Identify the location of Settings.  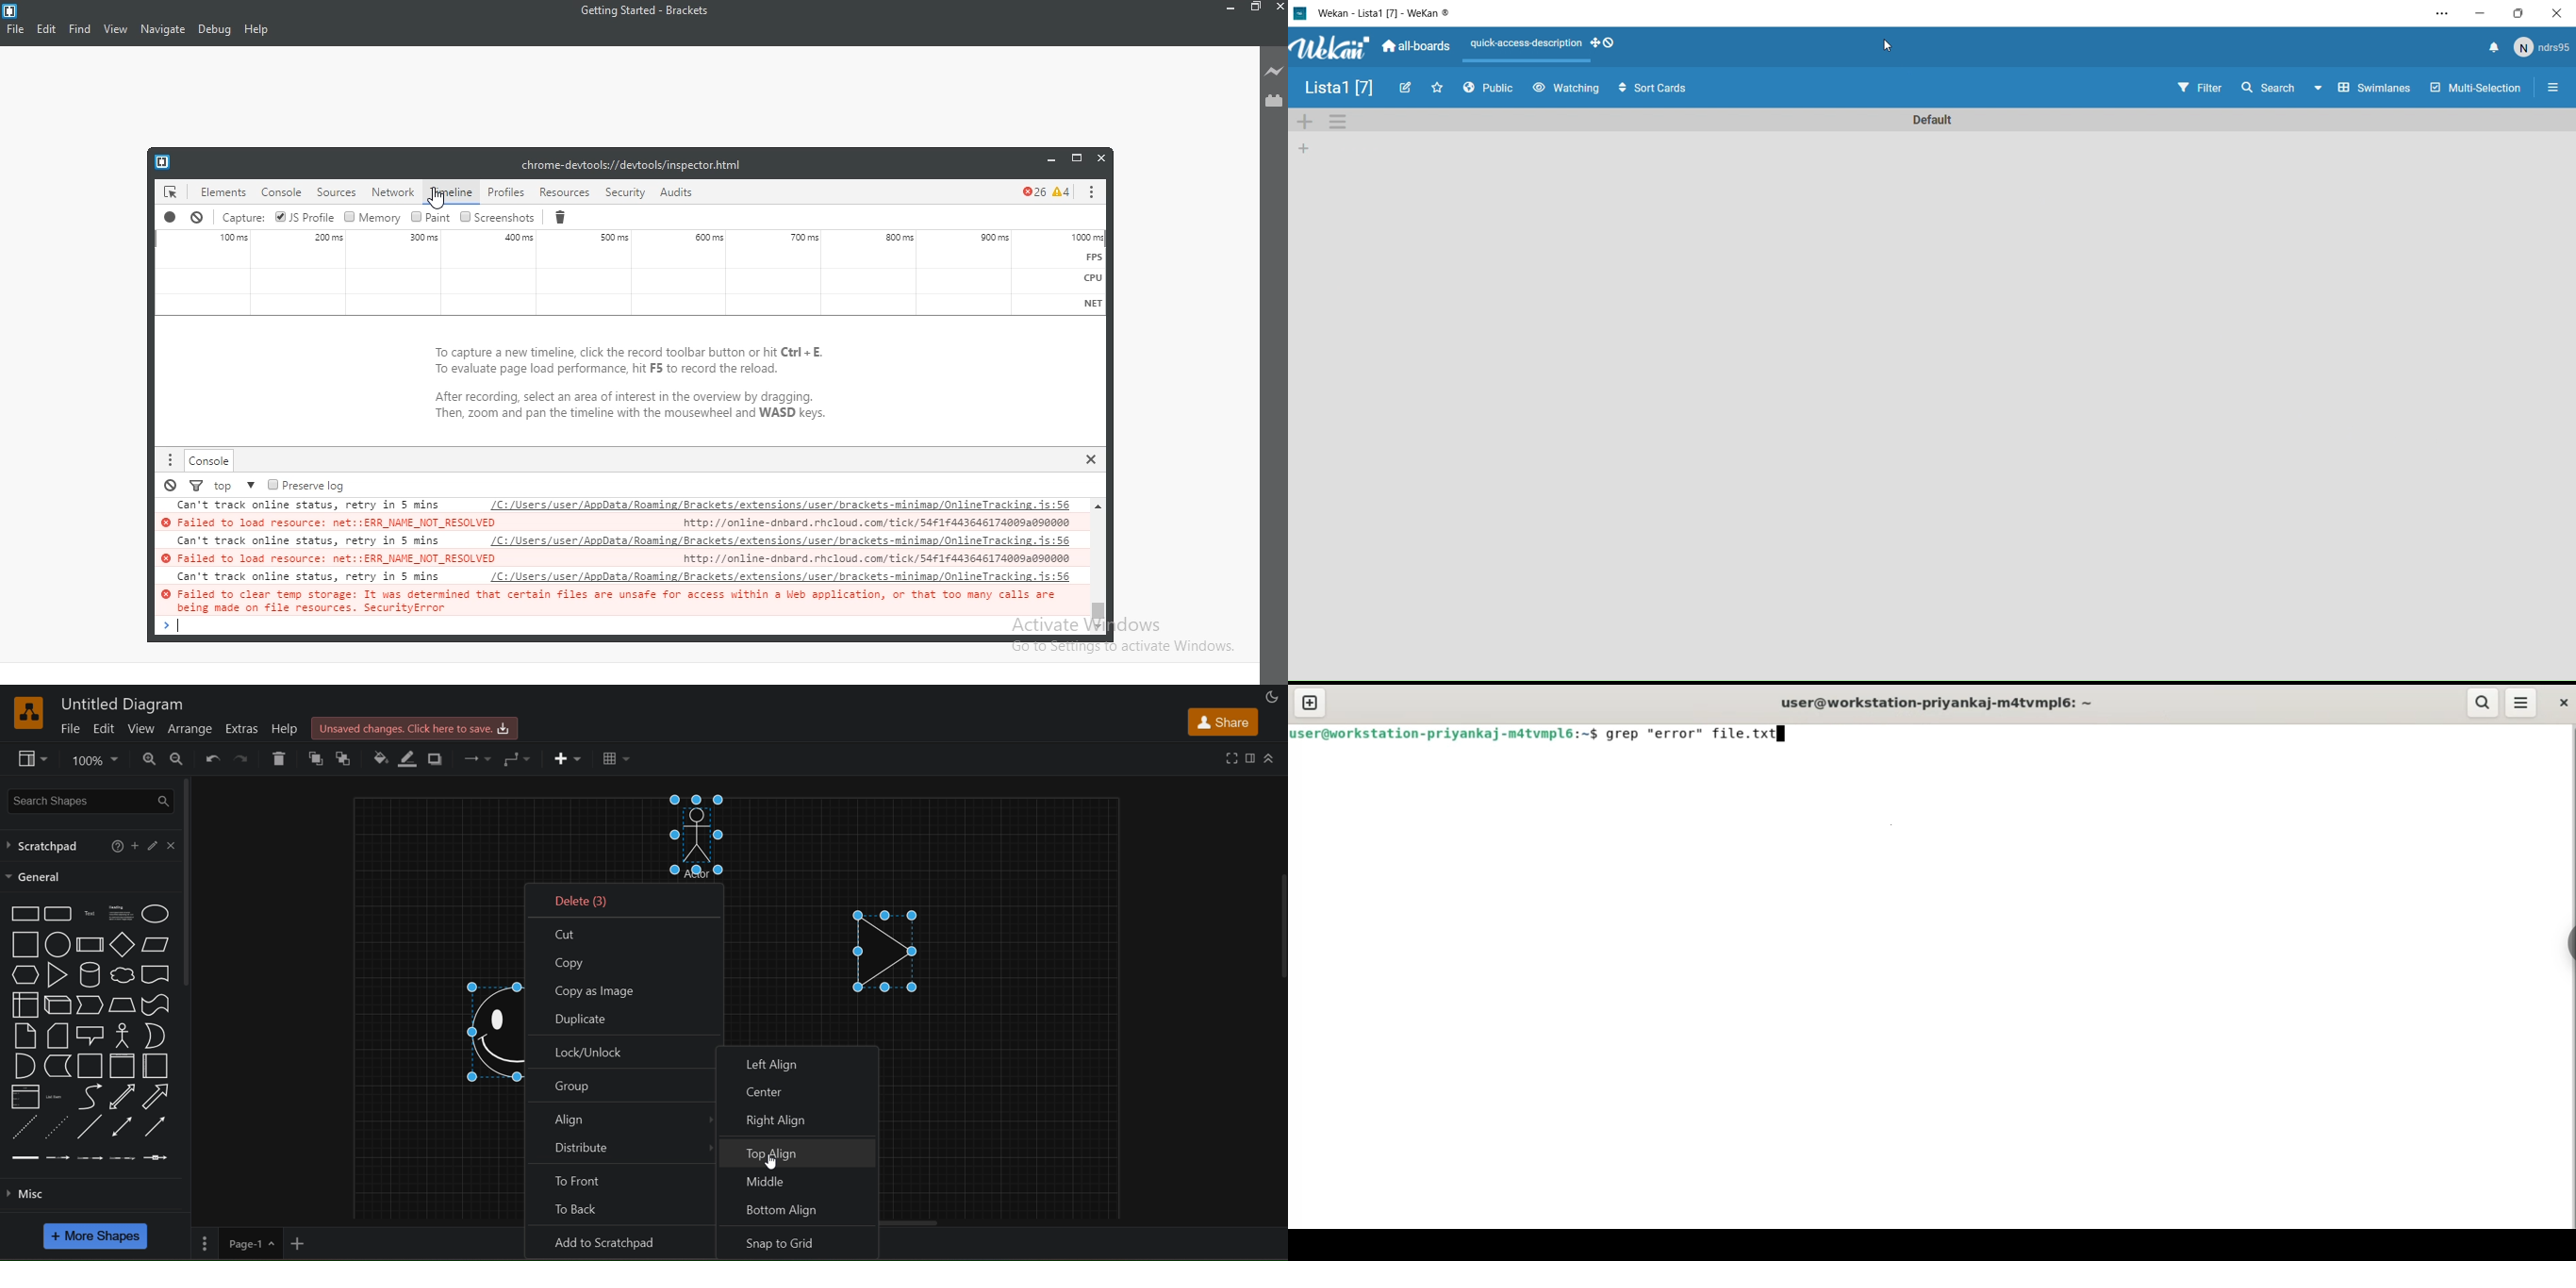
(2555, 87).